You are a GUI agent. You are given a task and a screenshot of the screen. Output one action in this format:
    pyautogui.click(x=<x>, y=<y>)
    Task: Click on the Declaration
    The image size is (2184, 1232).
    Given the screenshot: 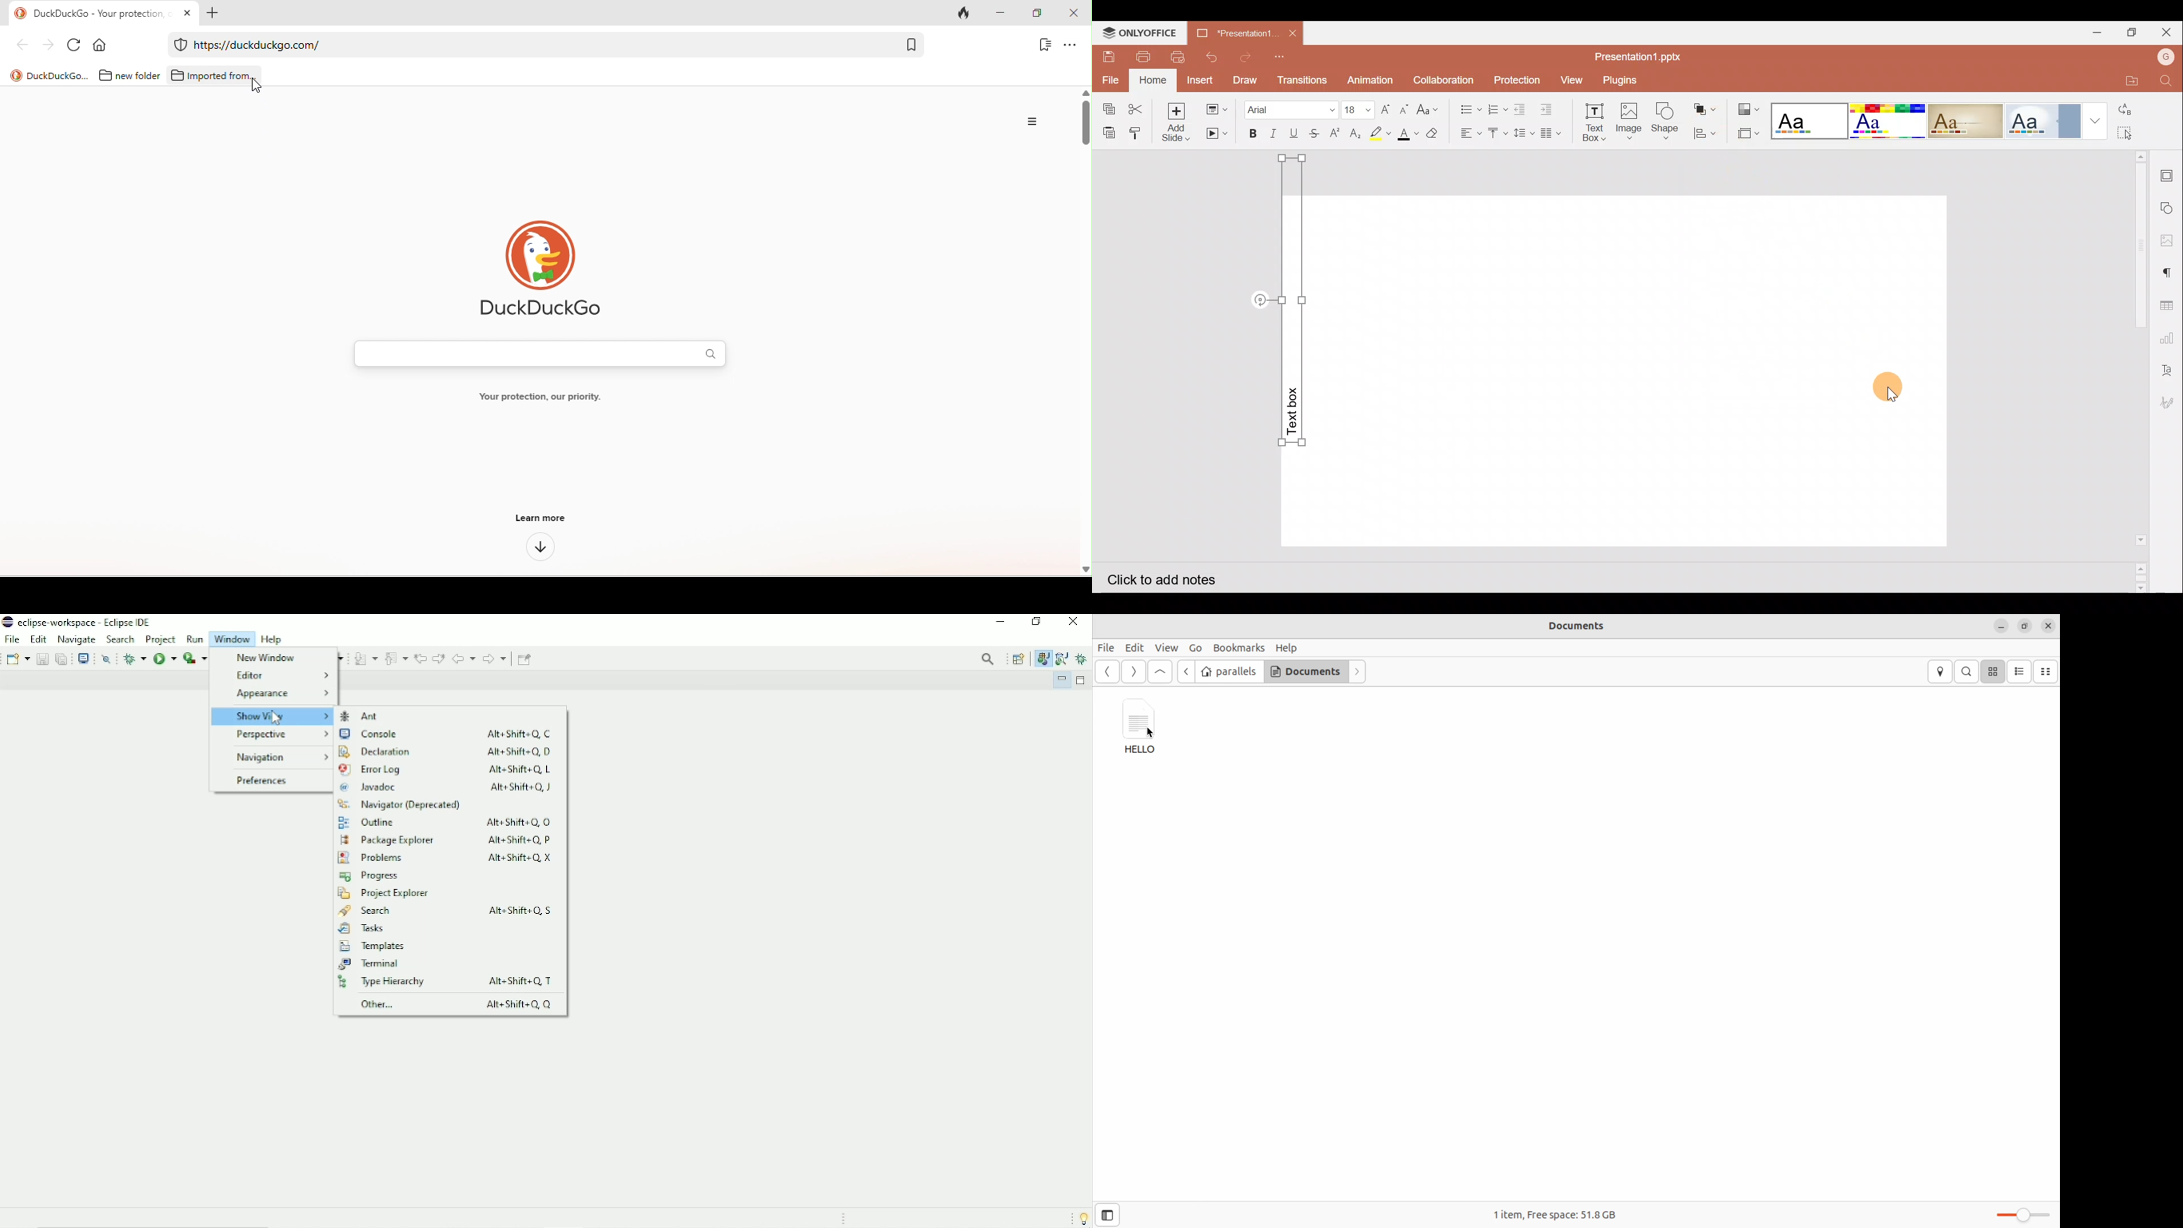 What is the action you would take?
    pyautogui.click(x=444, y=751)
    